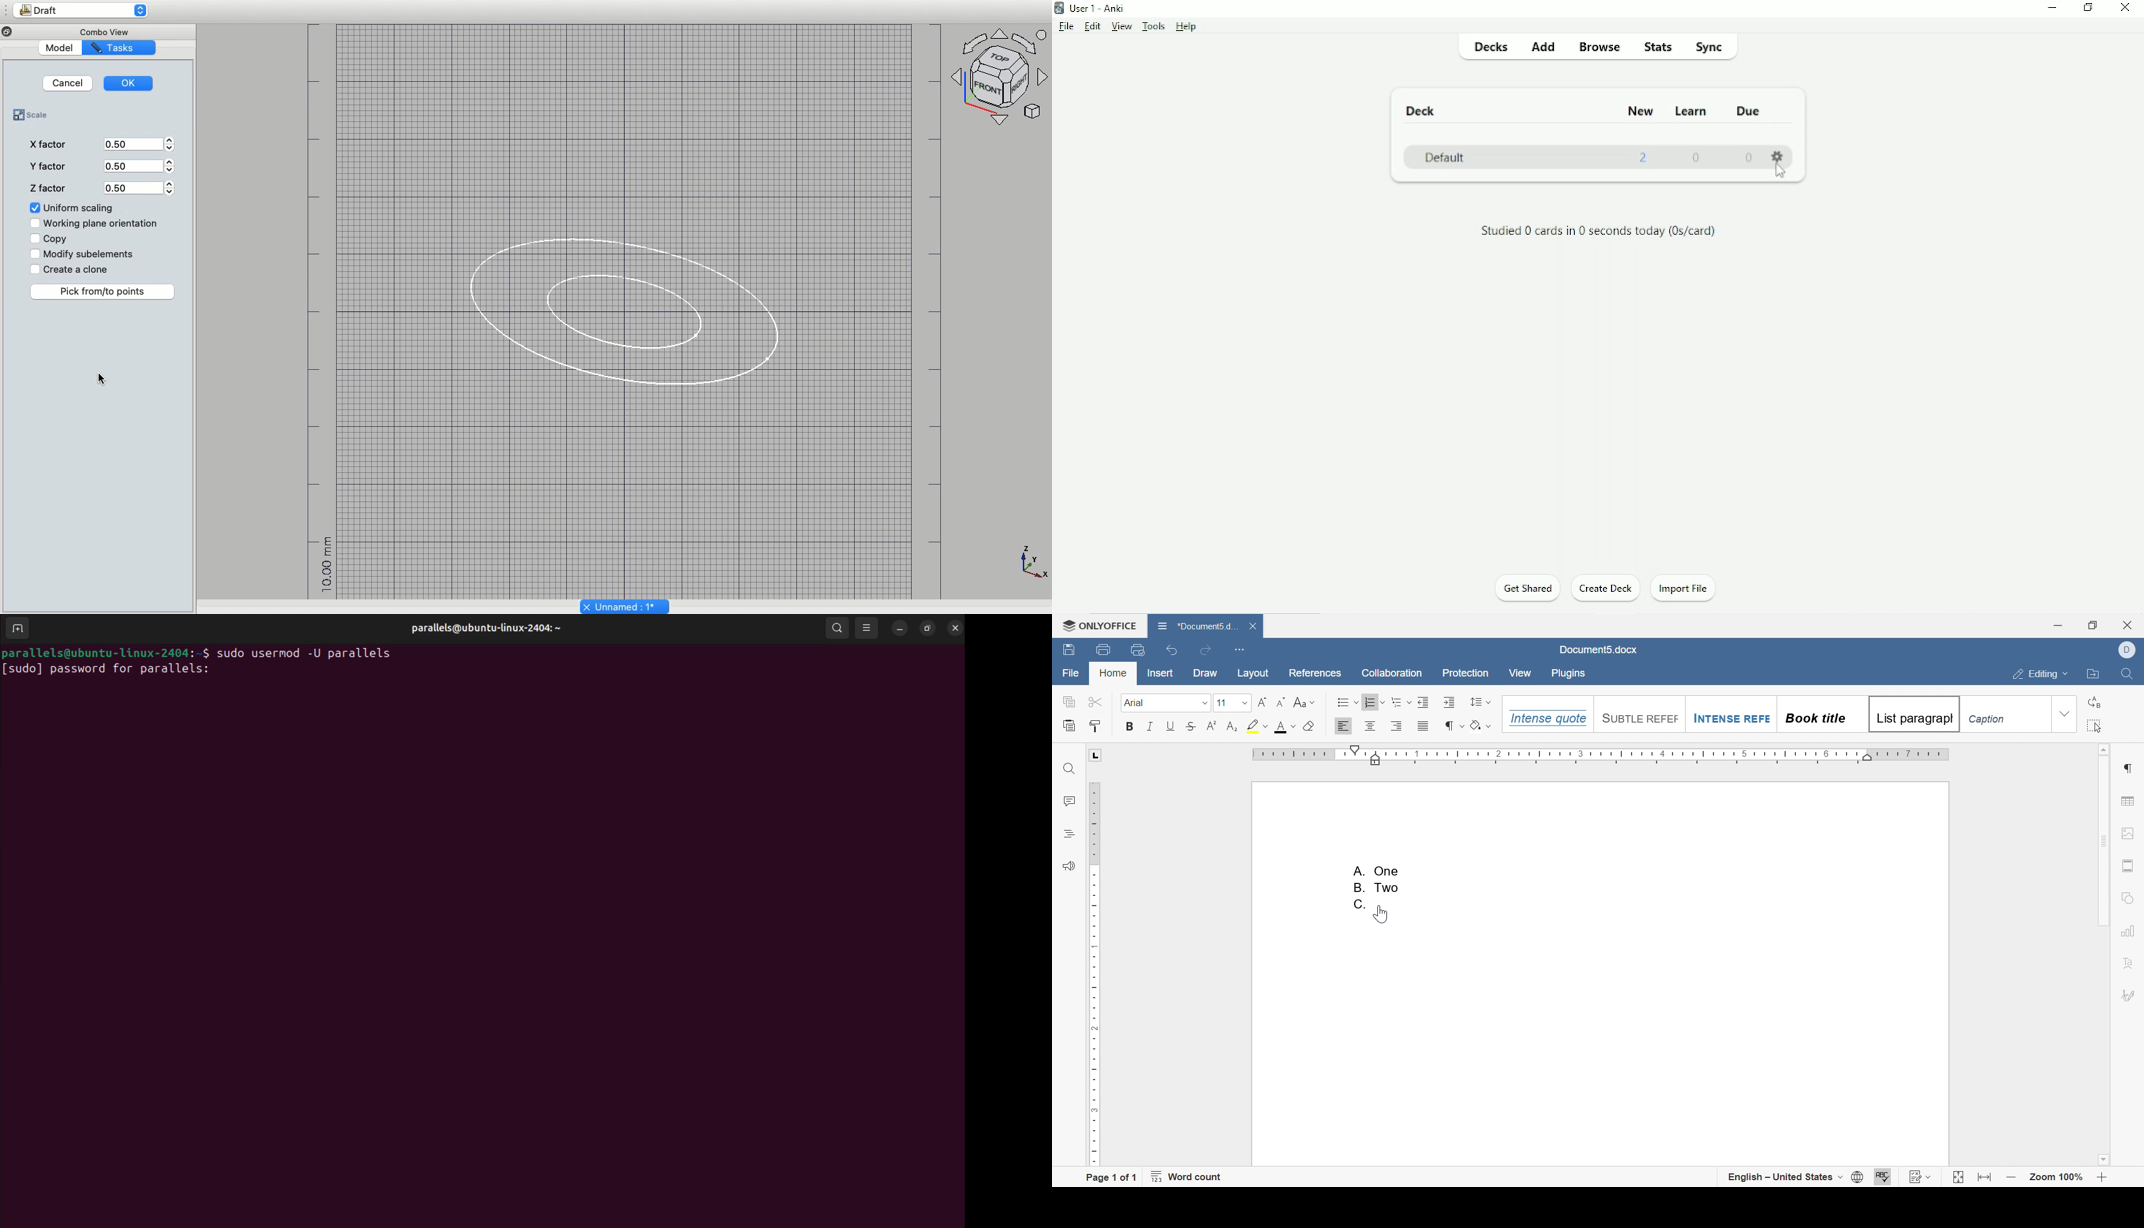  Describe the element at coordinates (1638, 717) in the screenshot. I see `Suntile reefef` at that location.